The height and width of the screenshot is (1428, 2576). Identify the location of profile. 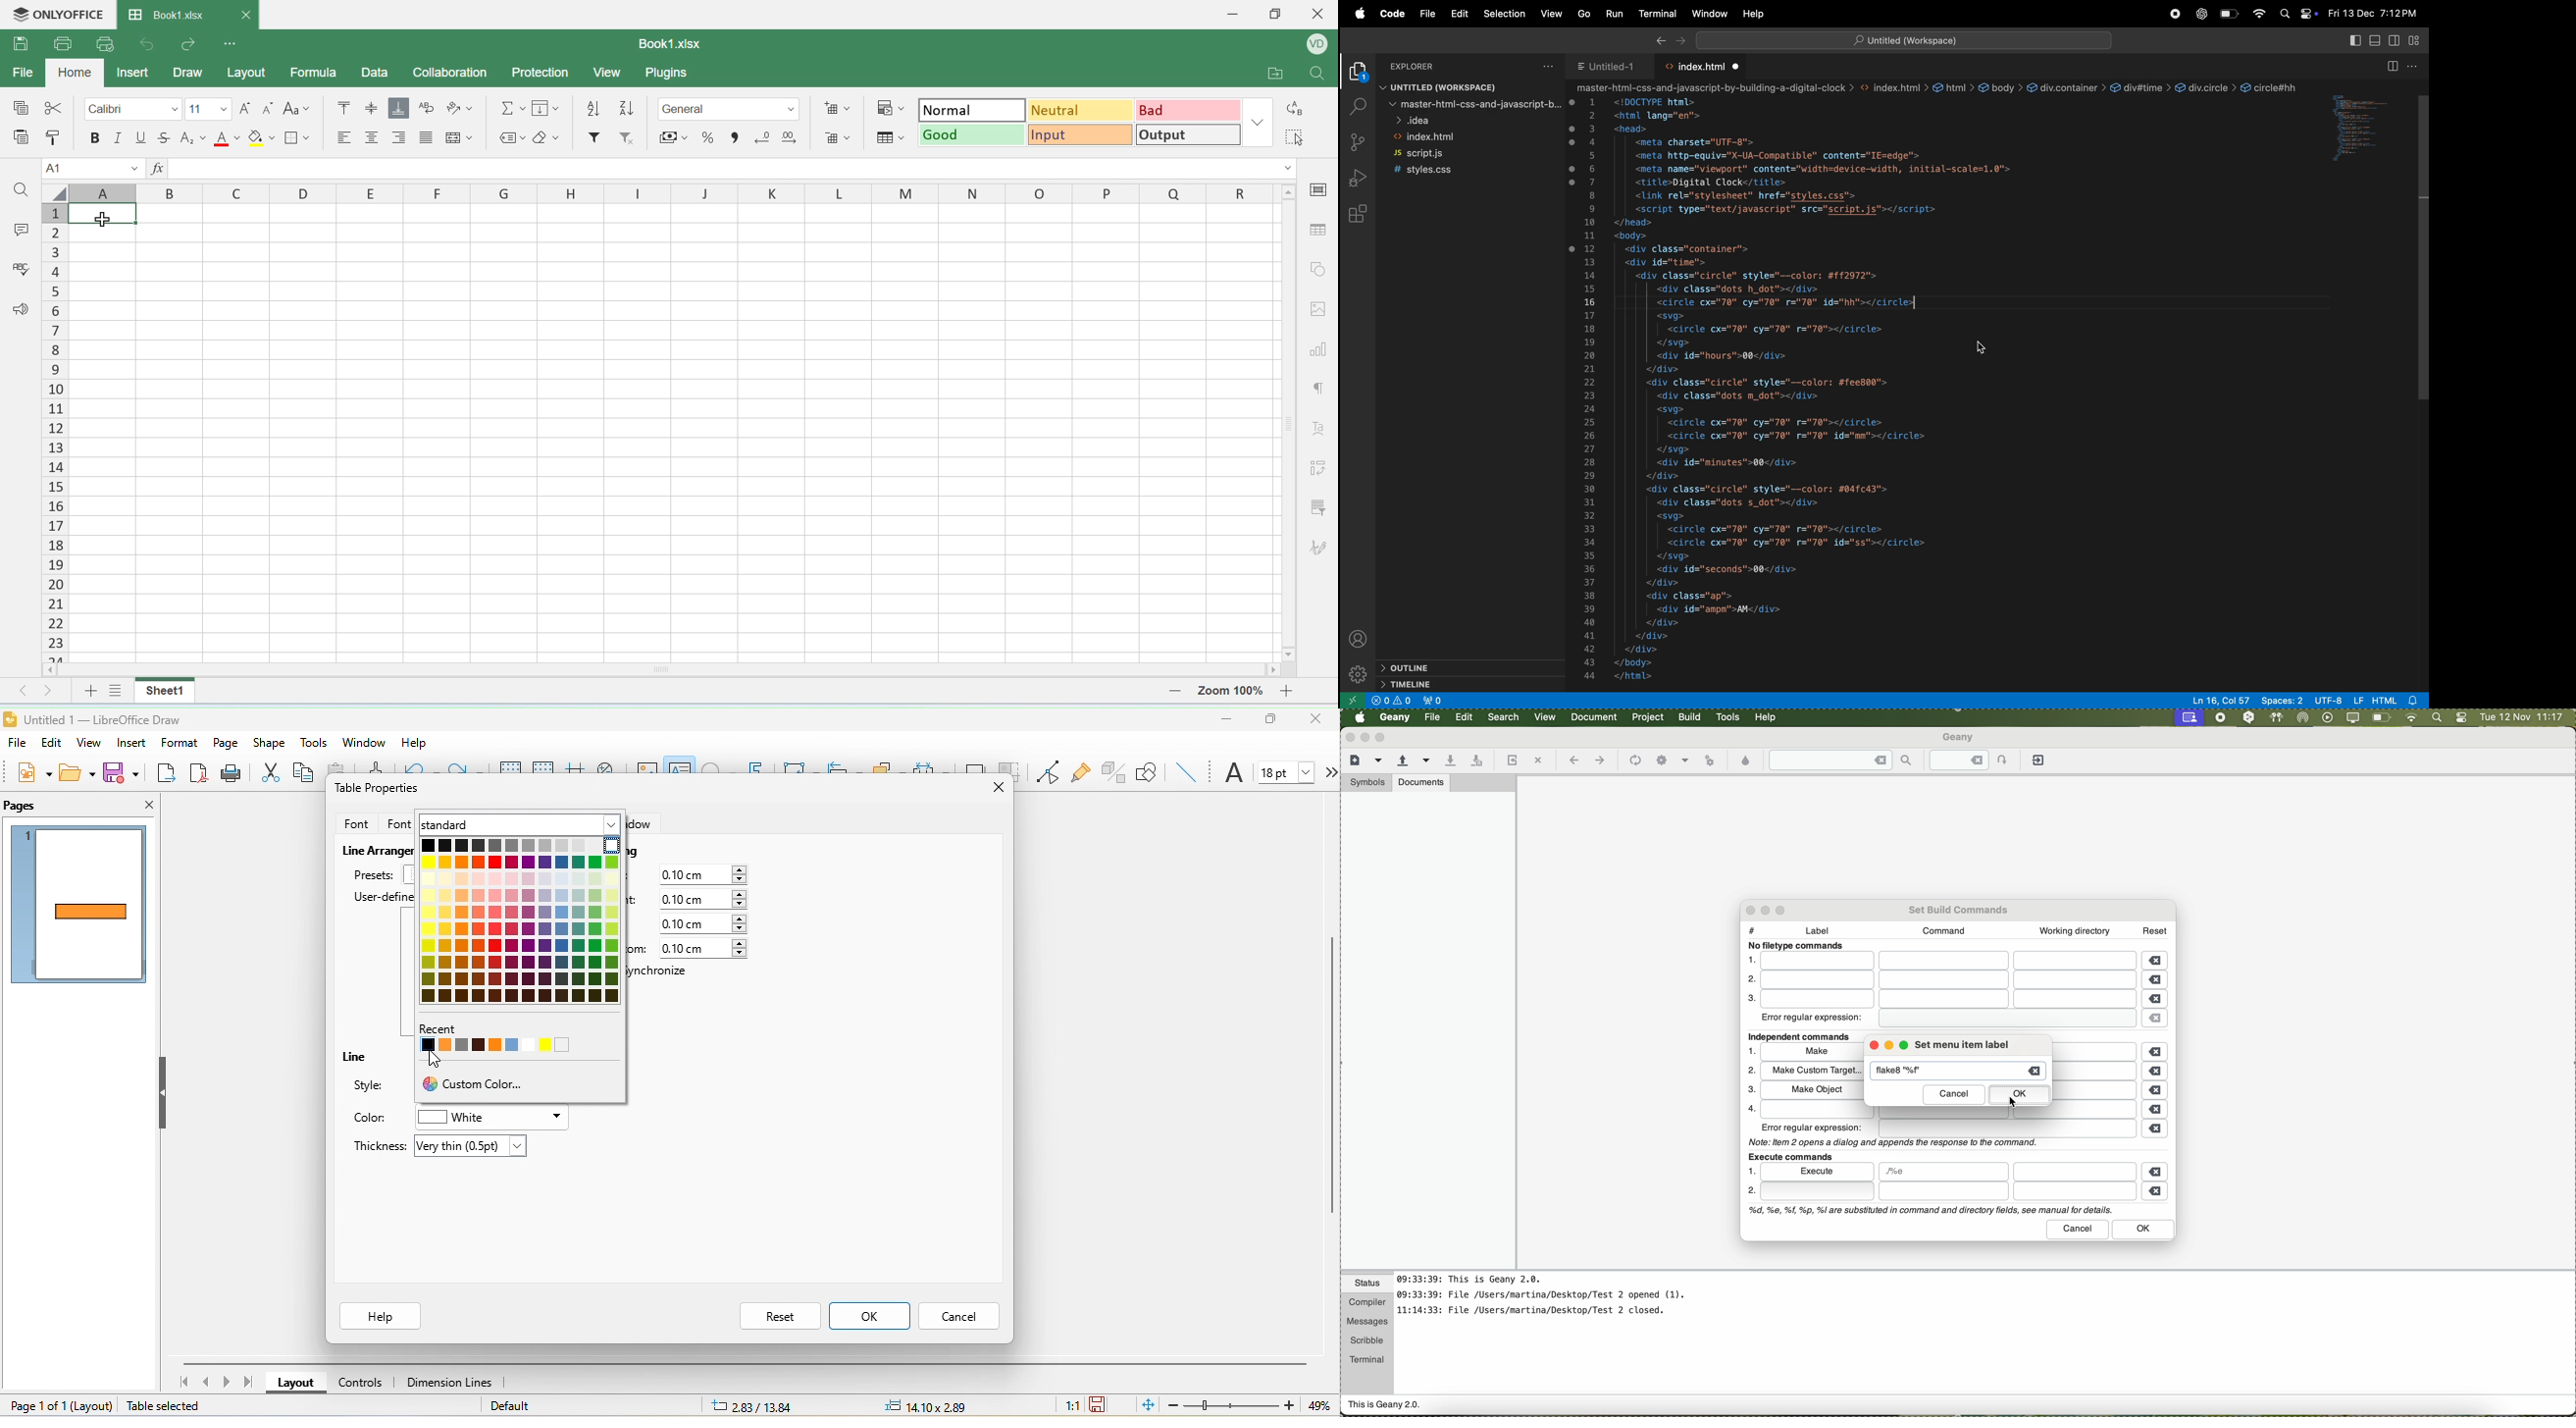
(1318, 43).